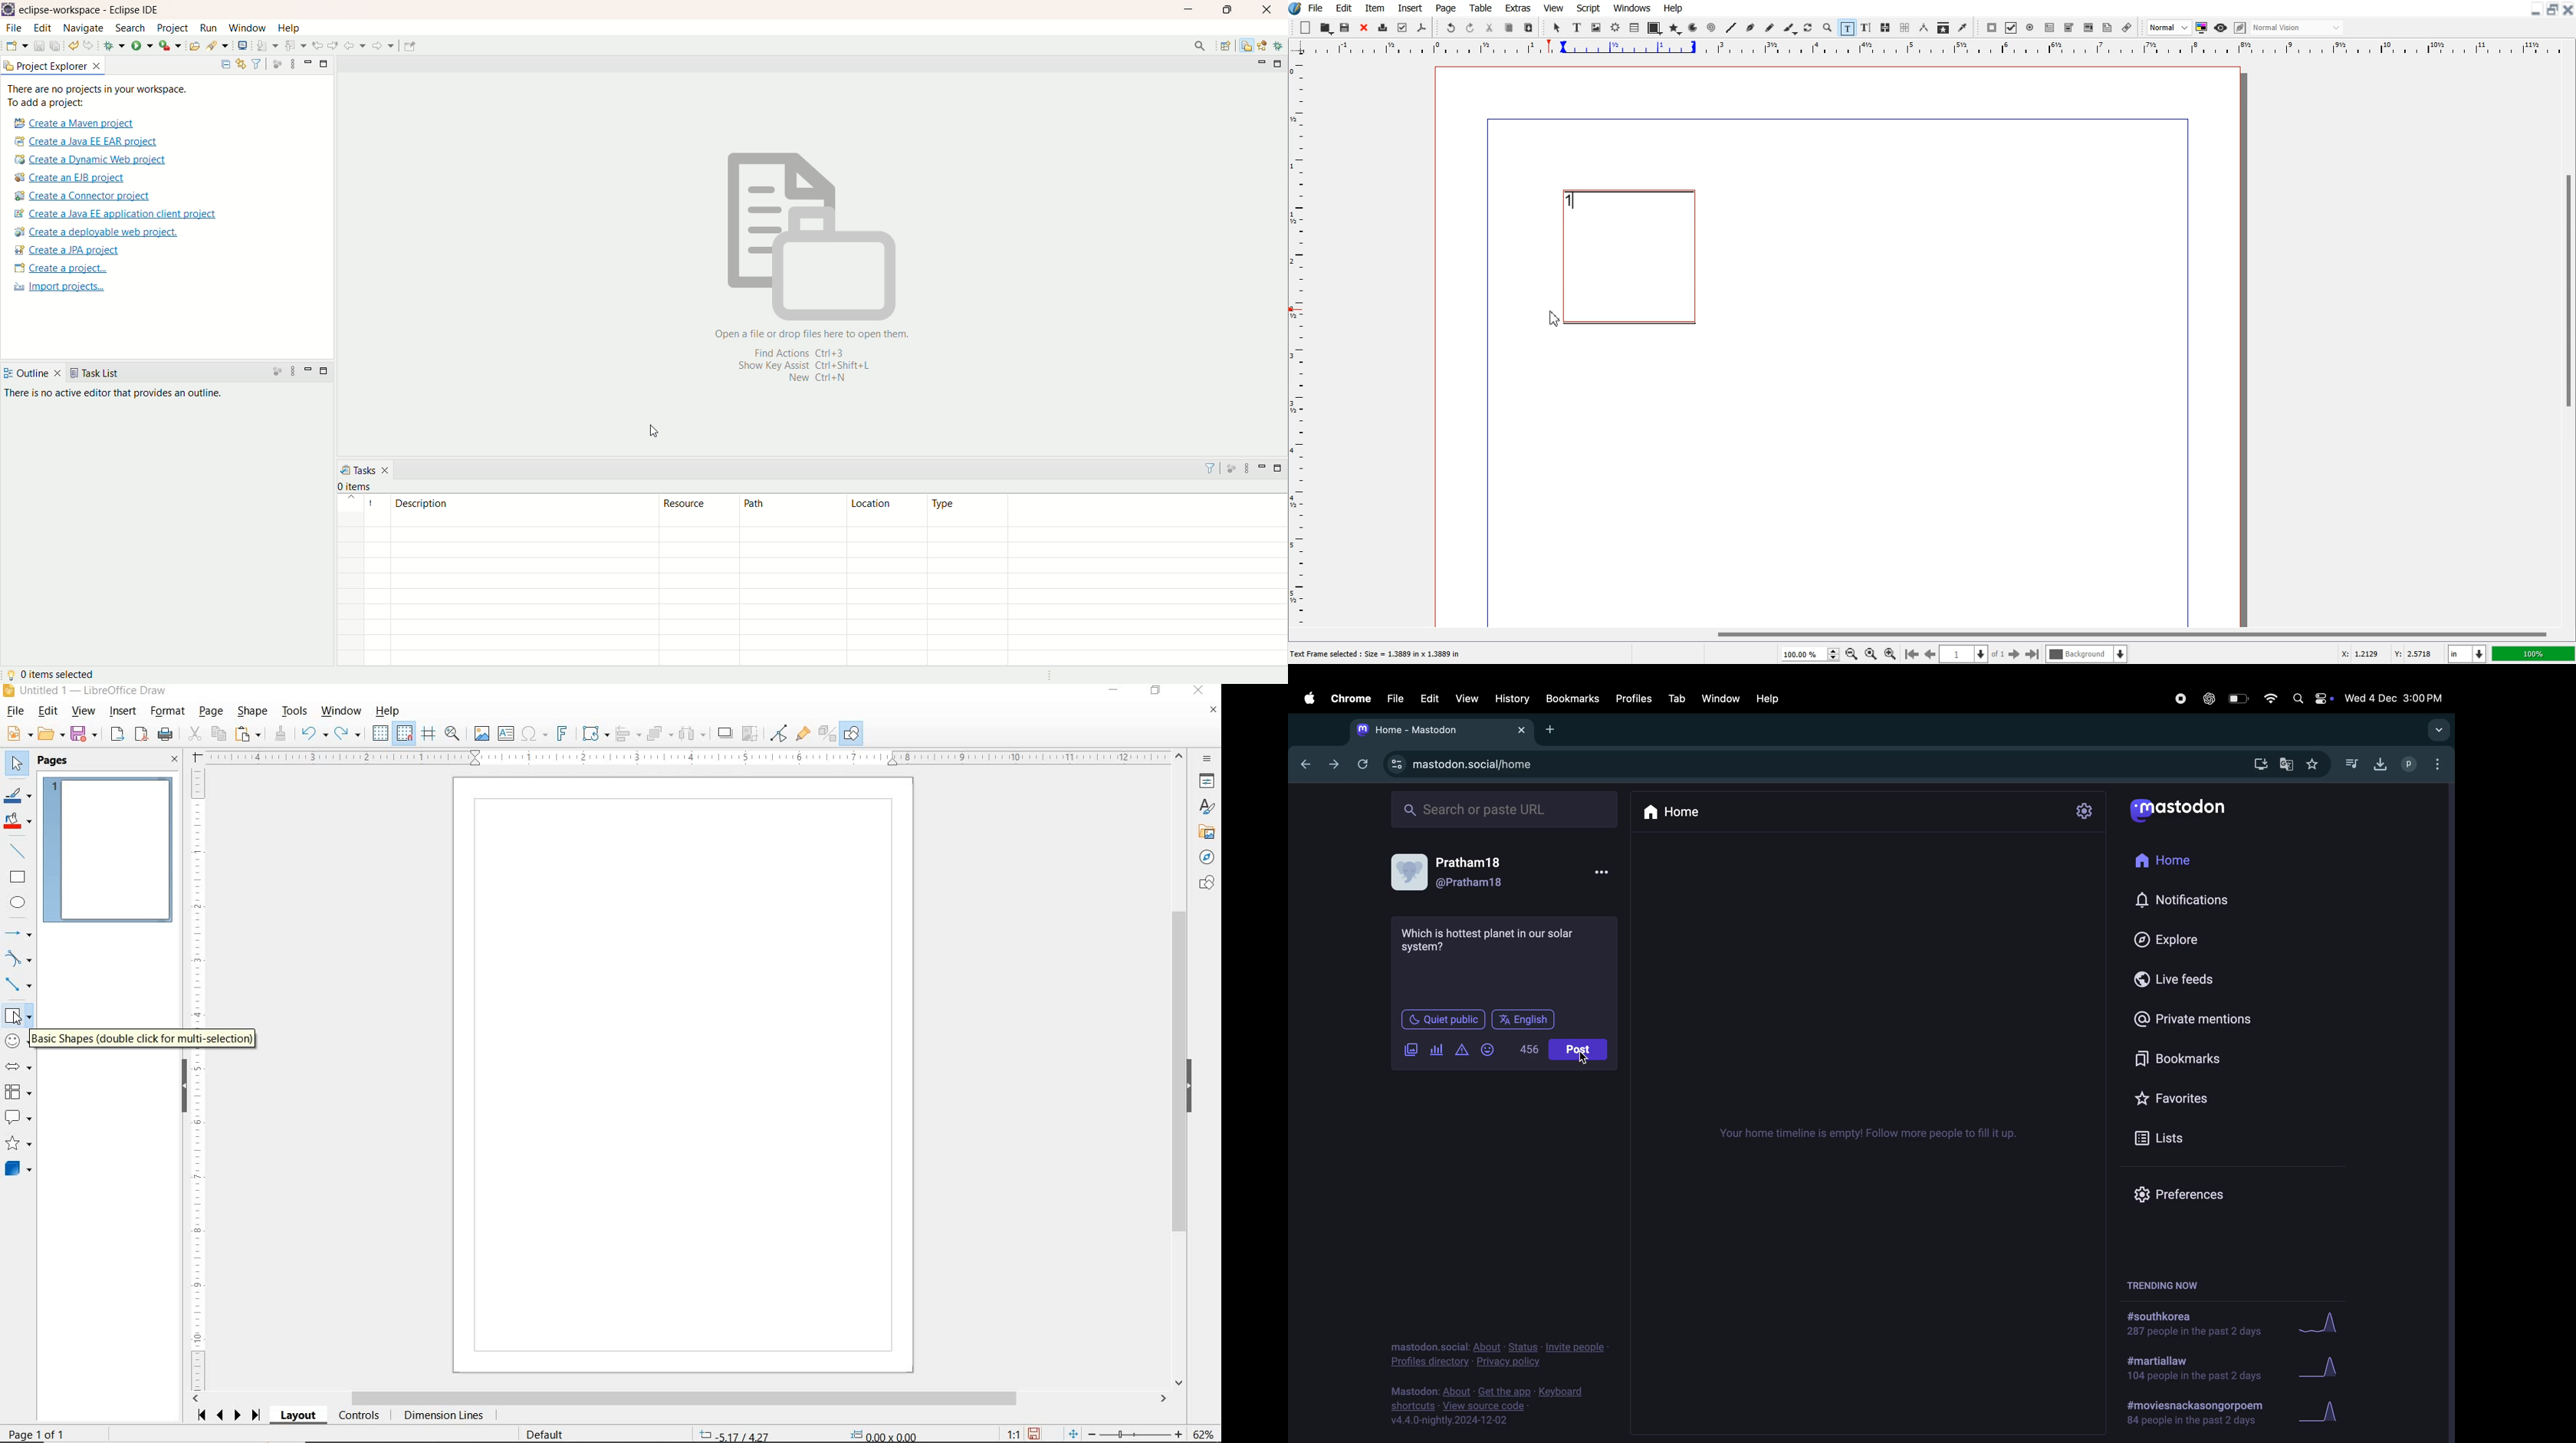 This screenshot has width=2576, height=1456. I want to click on Select the current layer, so click(2088, 654).